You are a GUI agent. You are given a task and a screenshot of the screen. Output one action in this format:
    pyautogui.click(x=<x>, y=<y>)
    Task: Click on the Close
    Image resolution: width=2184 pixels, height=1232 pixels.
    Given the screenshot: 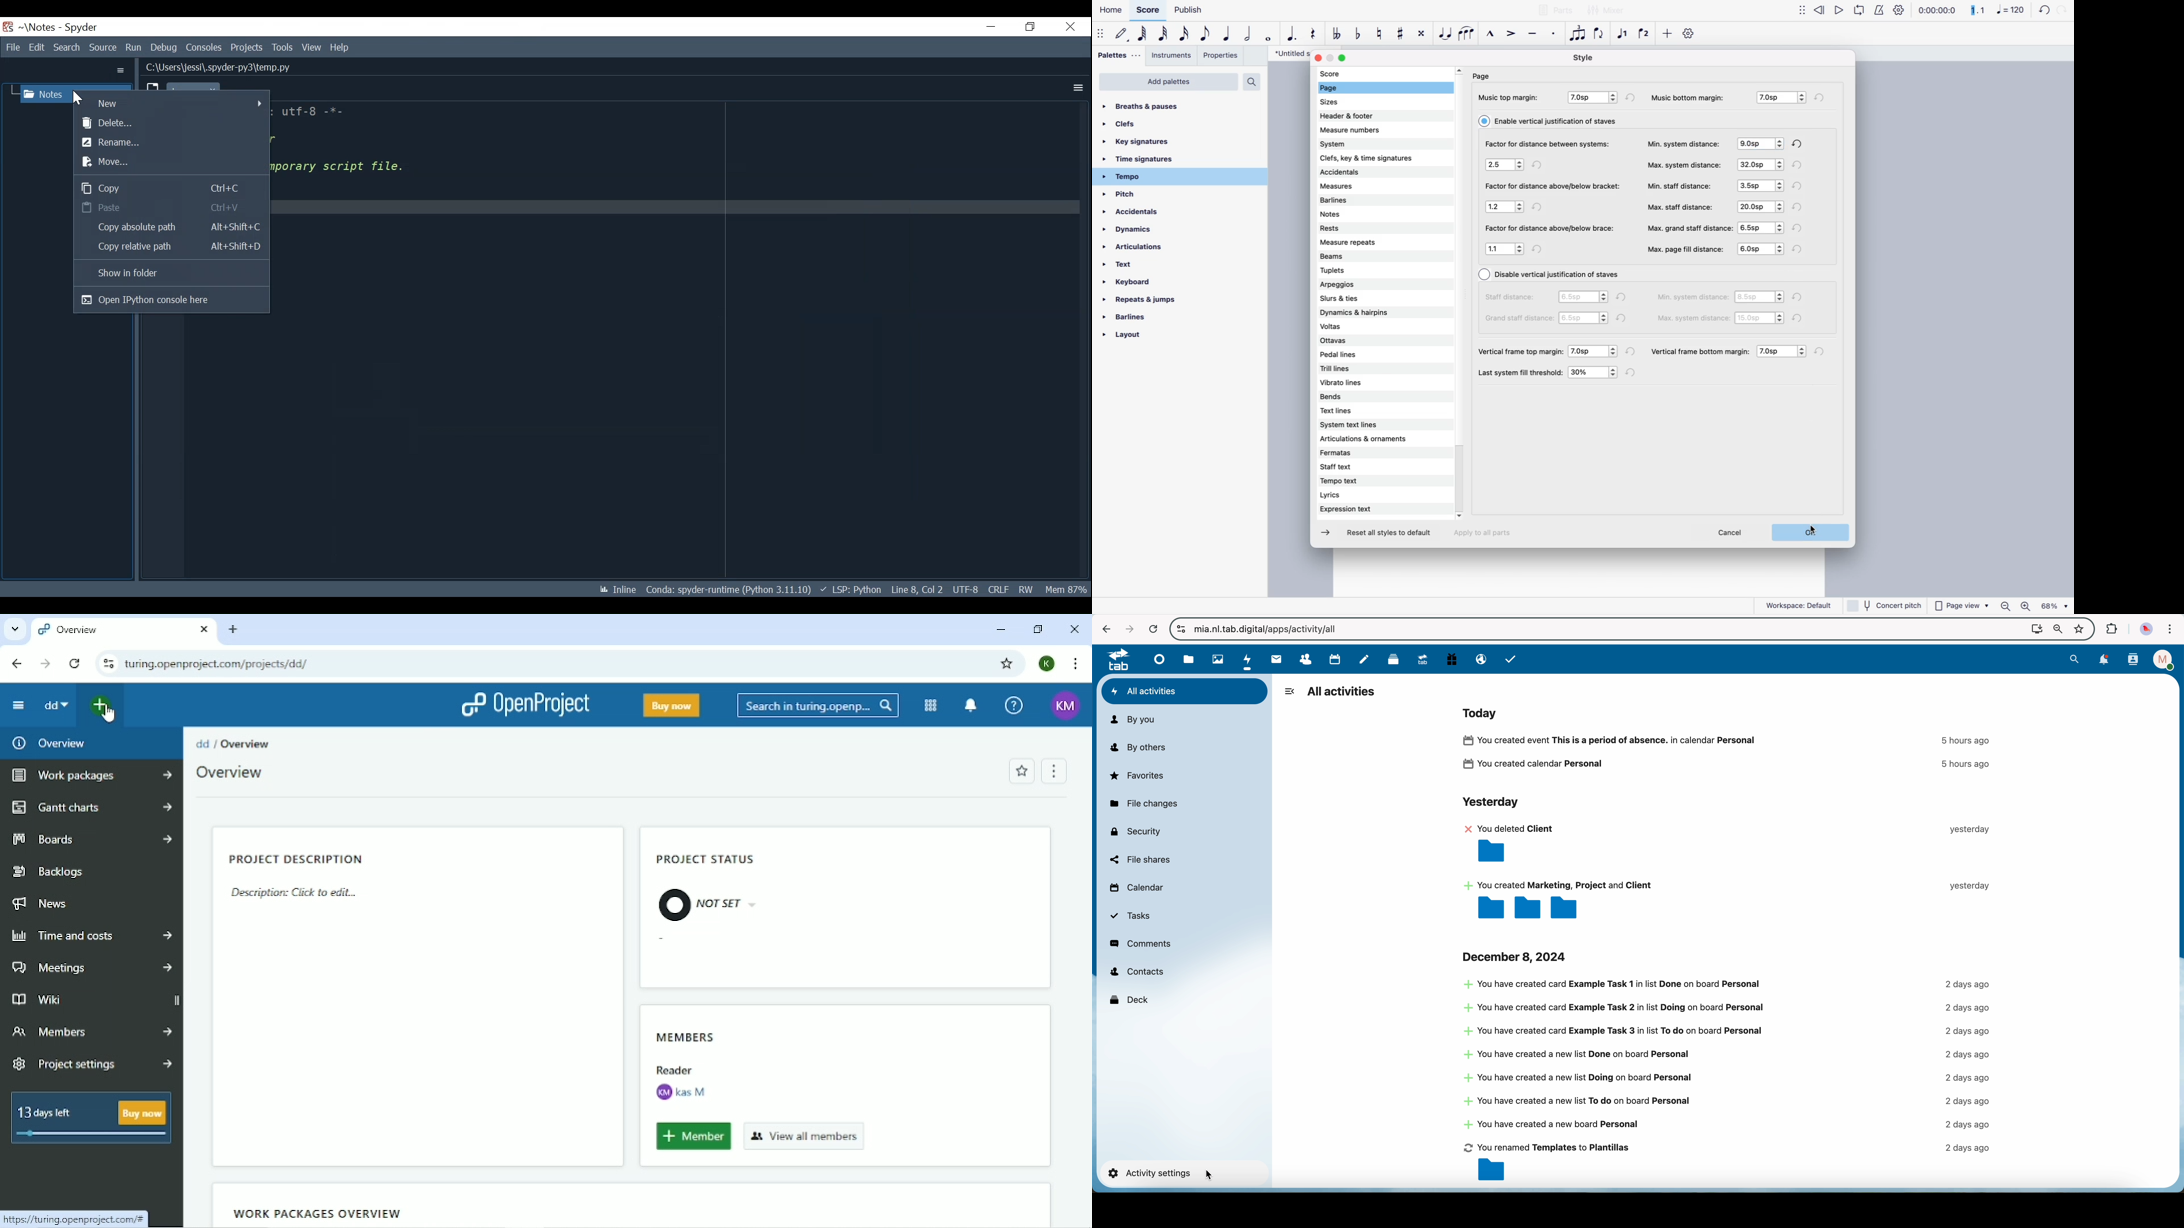 What is the action you would take?
    pyautogui.click(x=1069, y=27)
    